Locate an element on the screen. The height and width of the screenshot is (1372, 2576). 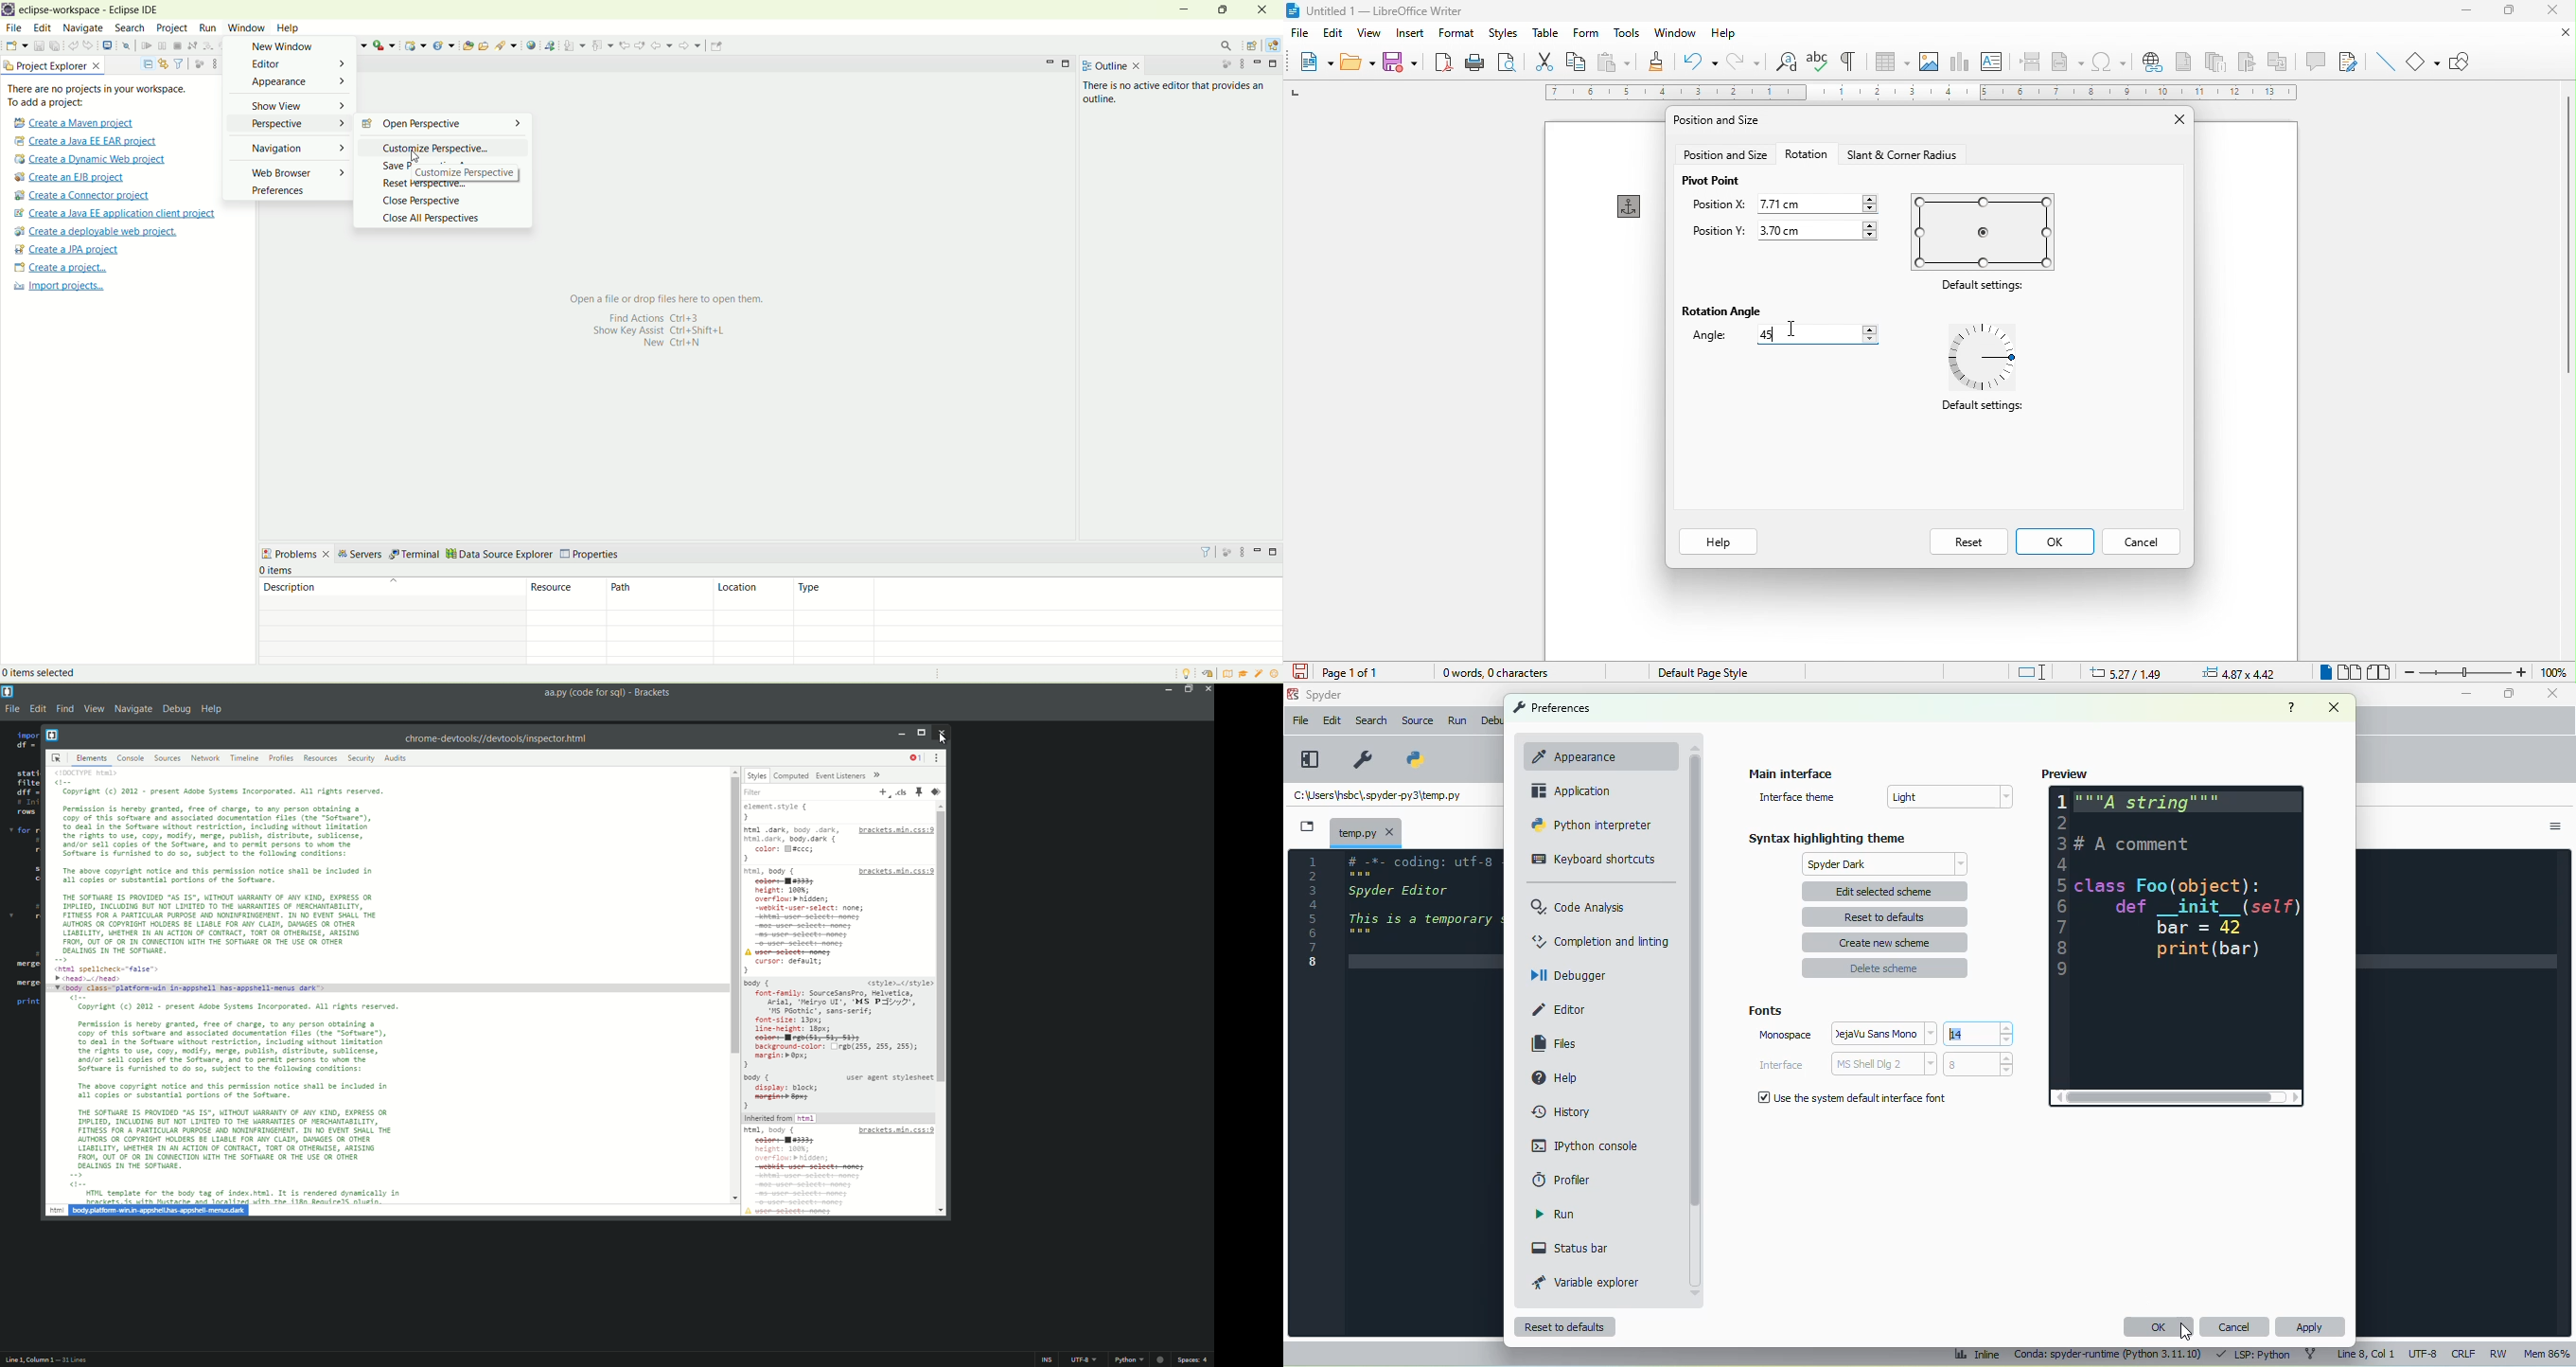
angle is located at coordinates (1704, 336).